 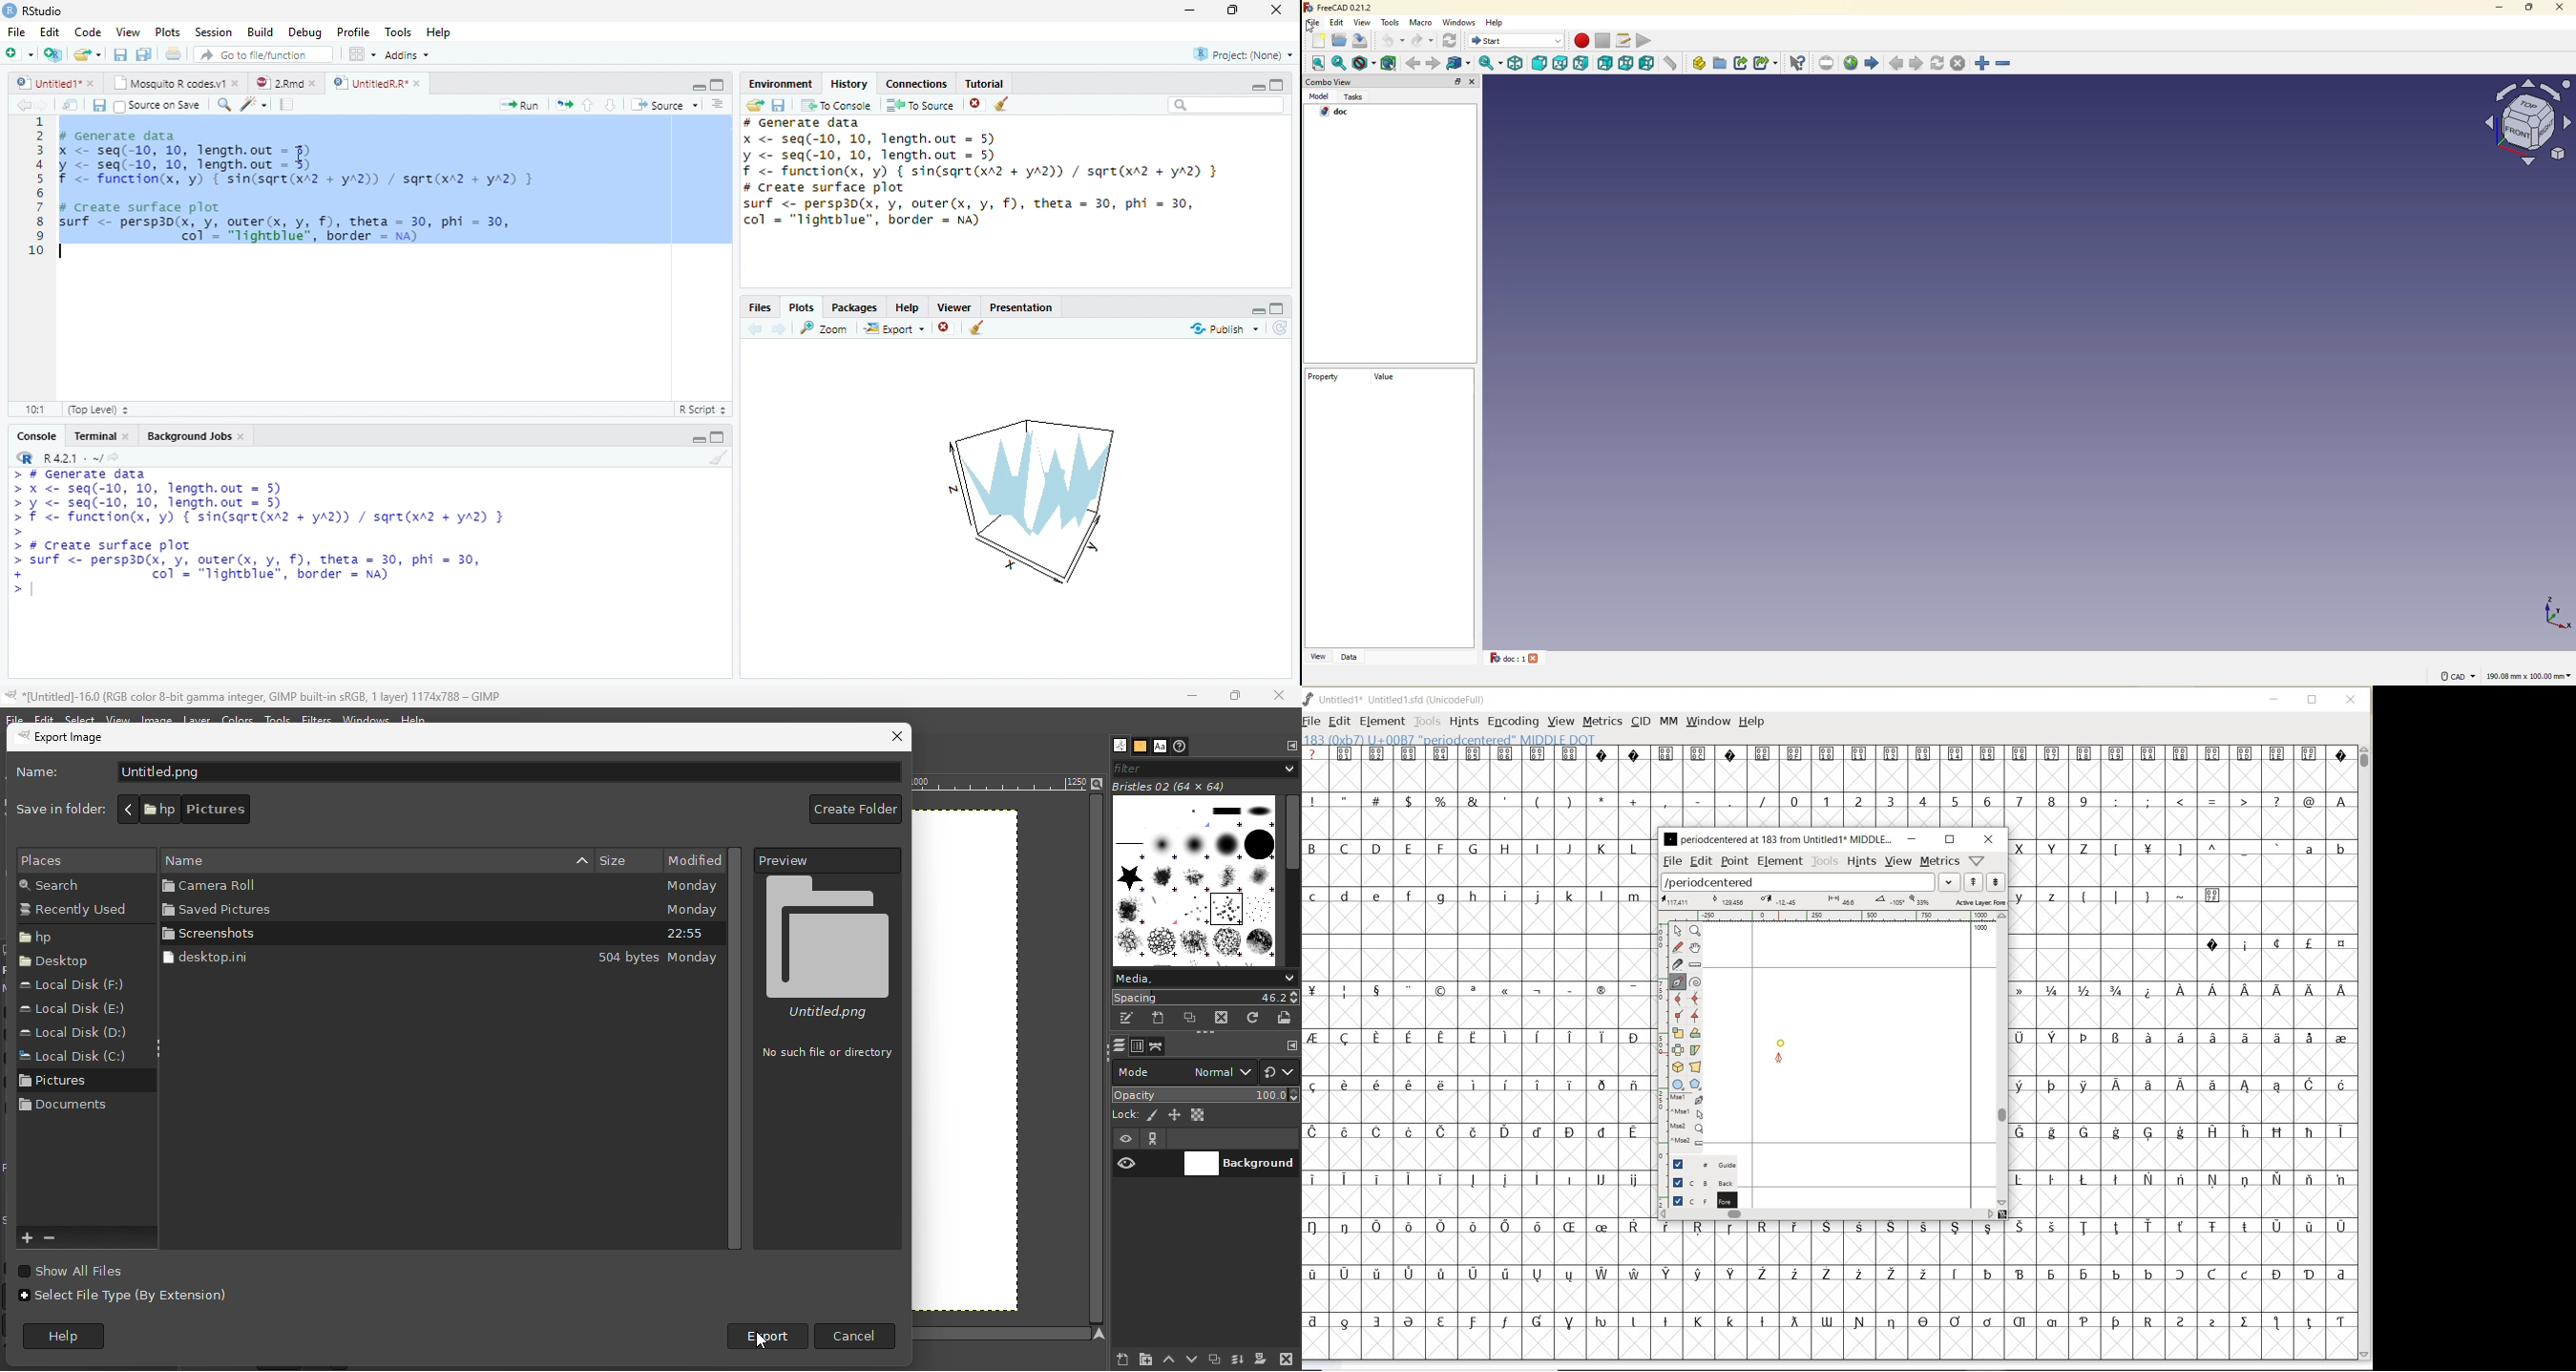 What do you see at coordinates (201, 721) in the screenshot?
I see `Layer` at bounding box center [201, 721].